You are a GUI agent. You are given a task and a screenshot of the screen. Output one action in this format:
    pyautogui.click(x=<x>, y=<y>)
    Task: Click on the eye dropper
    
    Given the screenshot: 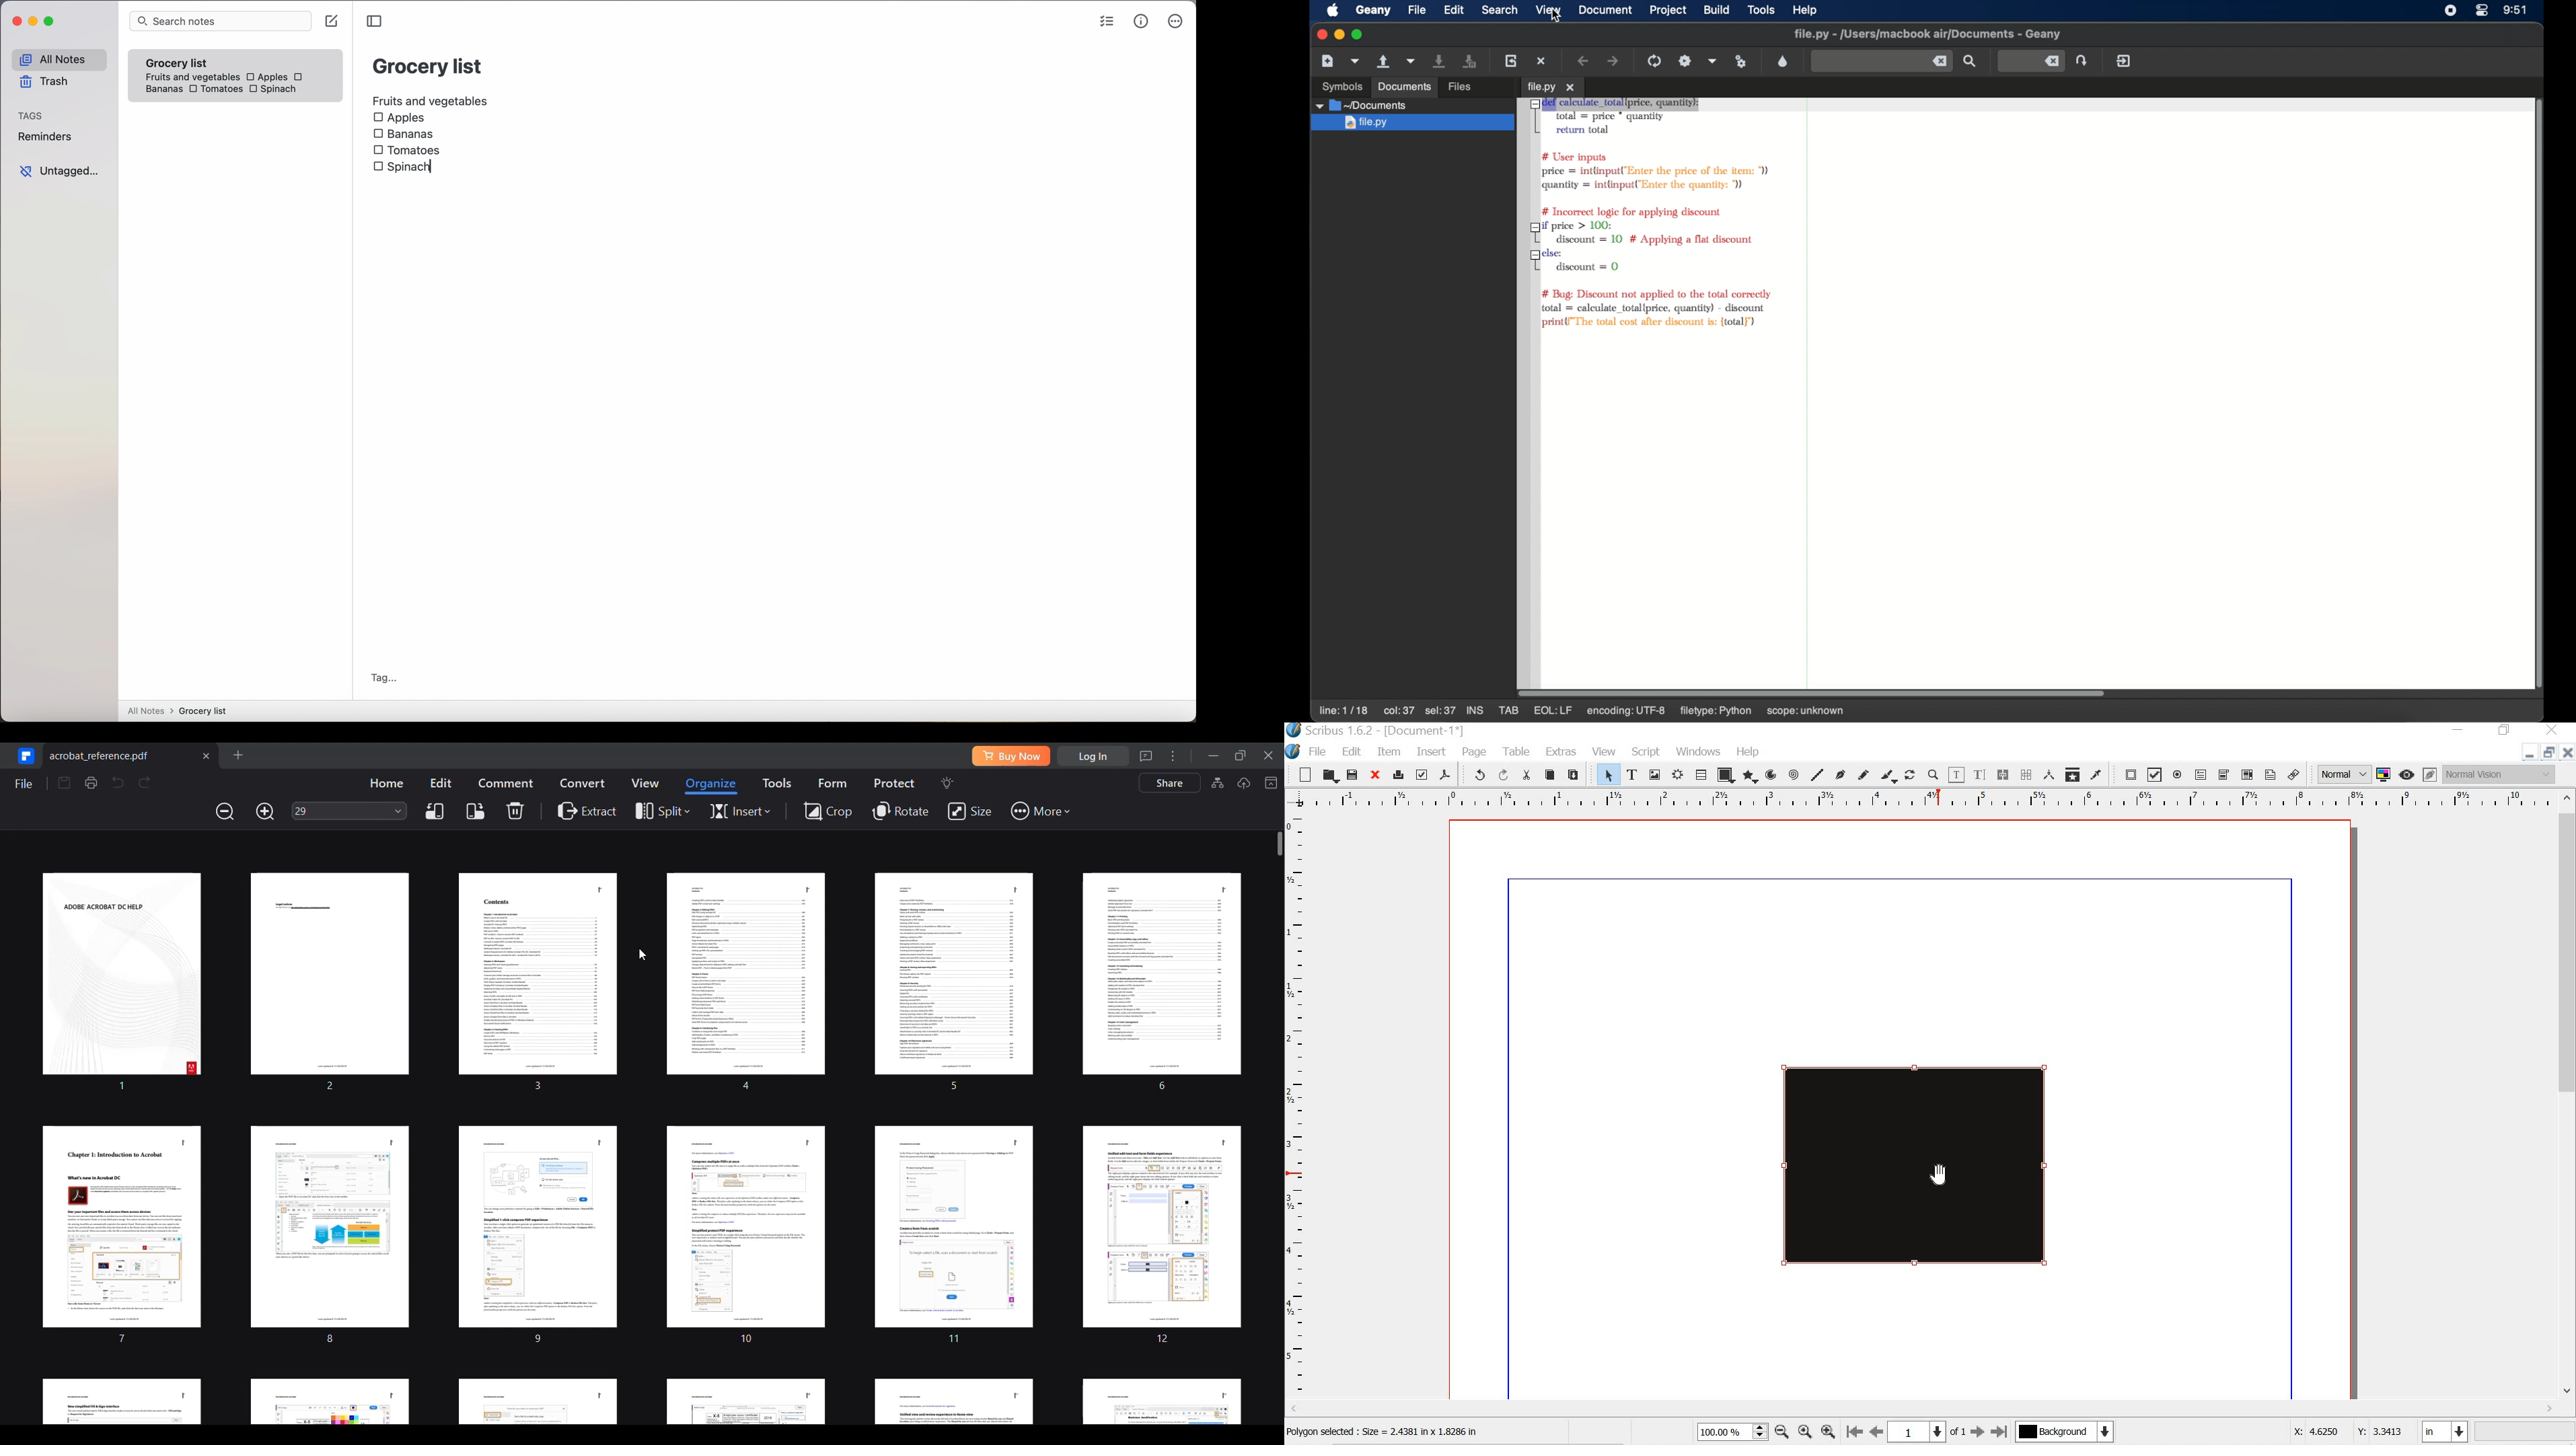 What is the action you would take?
    pyautogui.click(x=2096, y=774)
    